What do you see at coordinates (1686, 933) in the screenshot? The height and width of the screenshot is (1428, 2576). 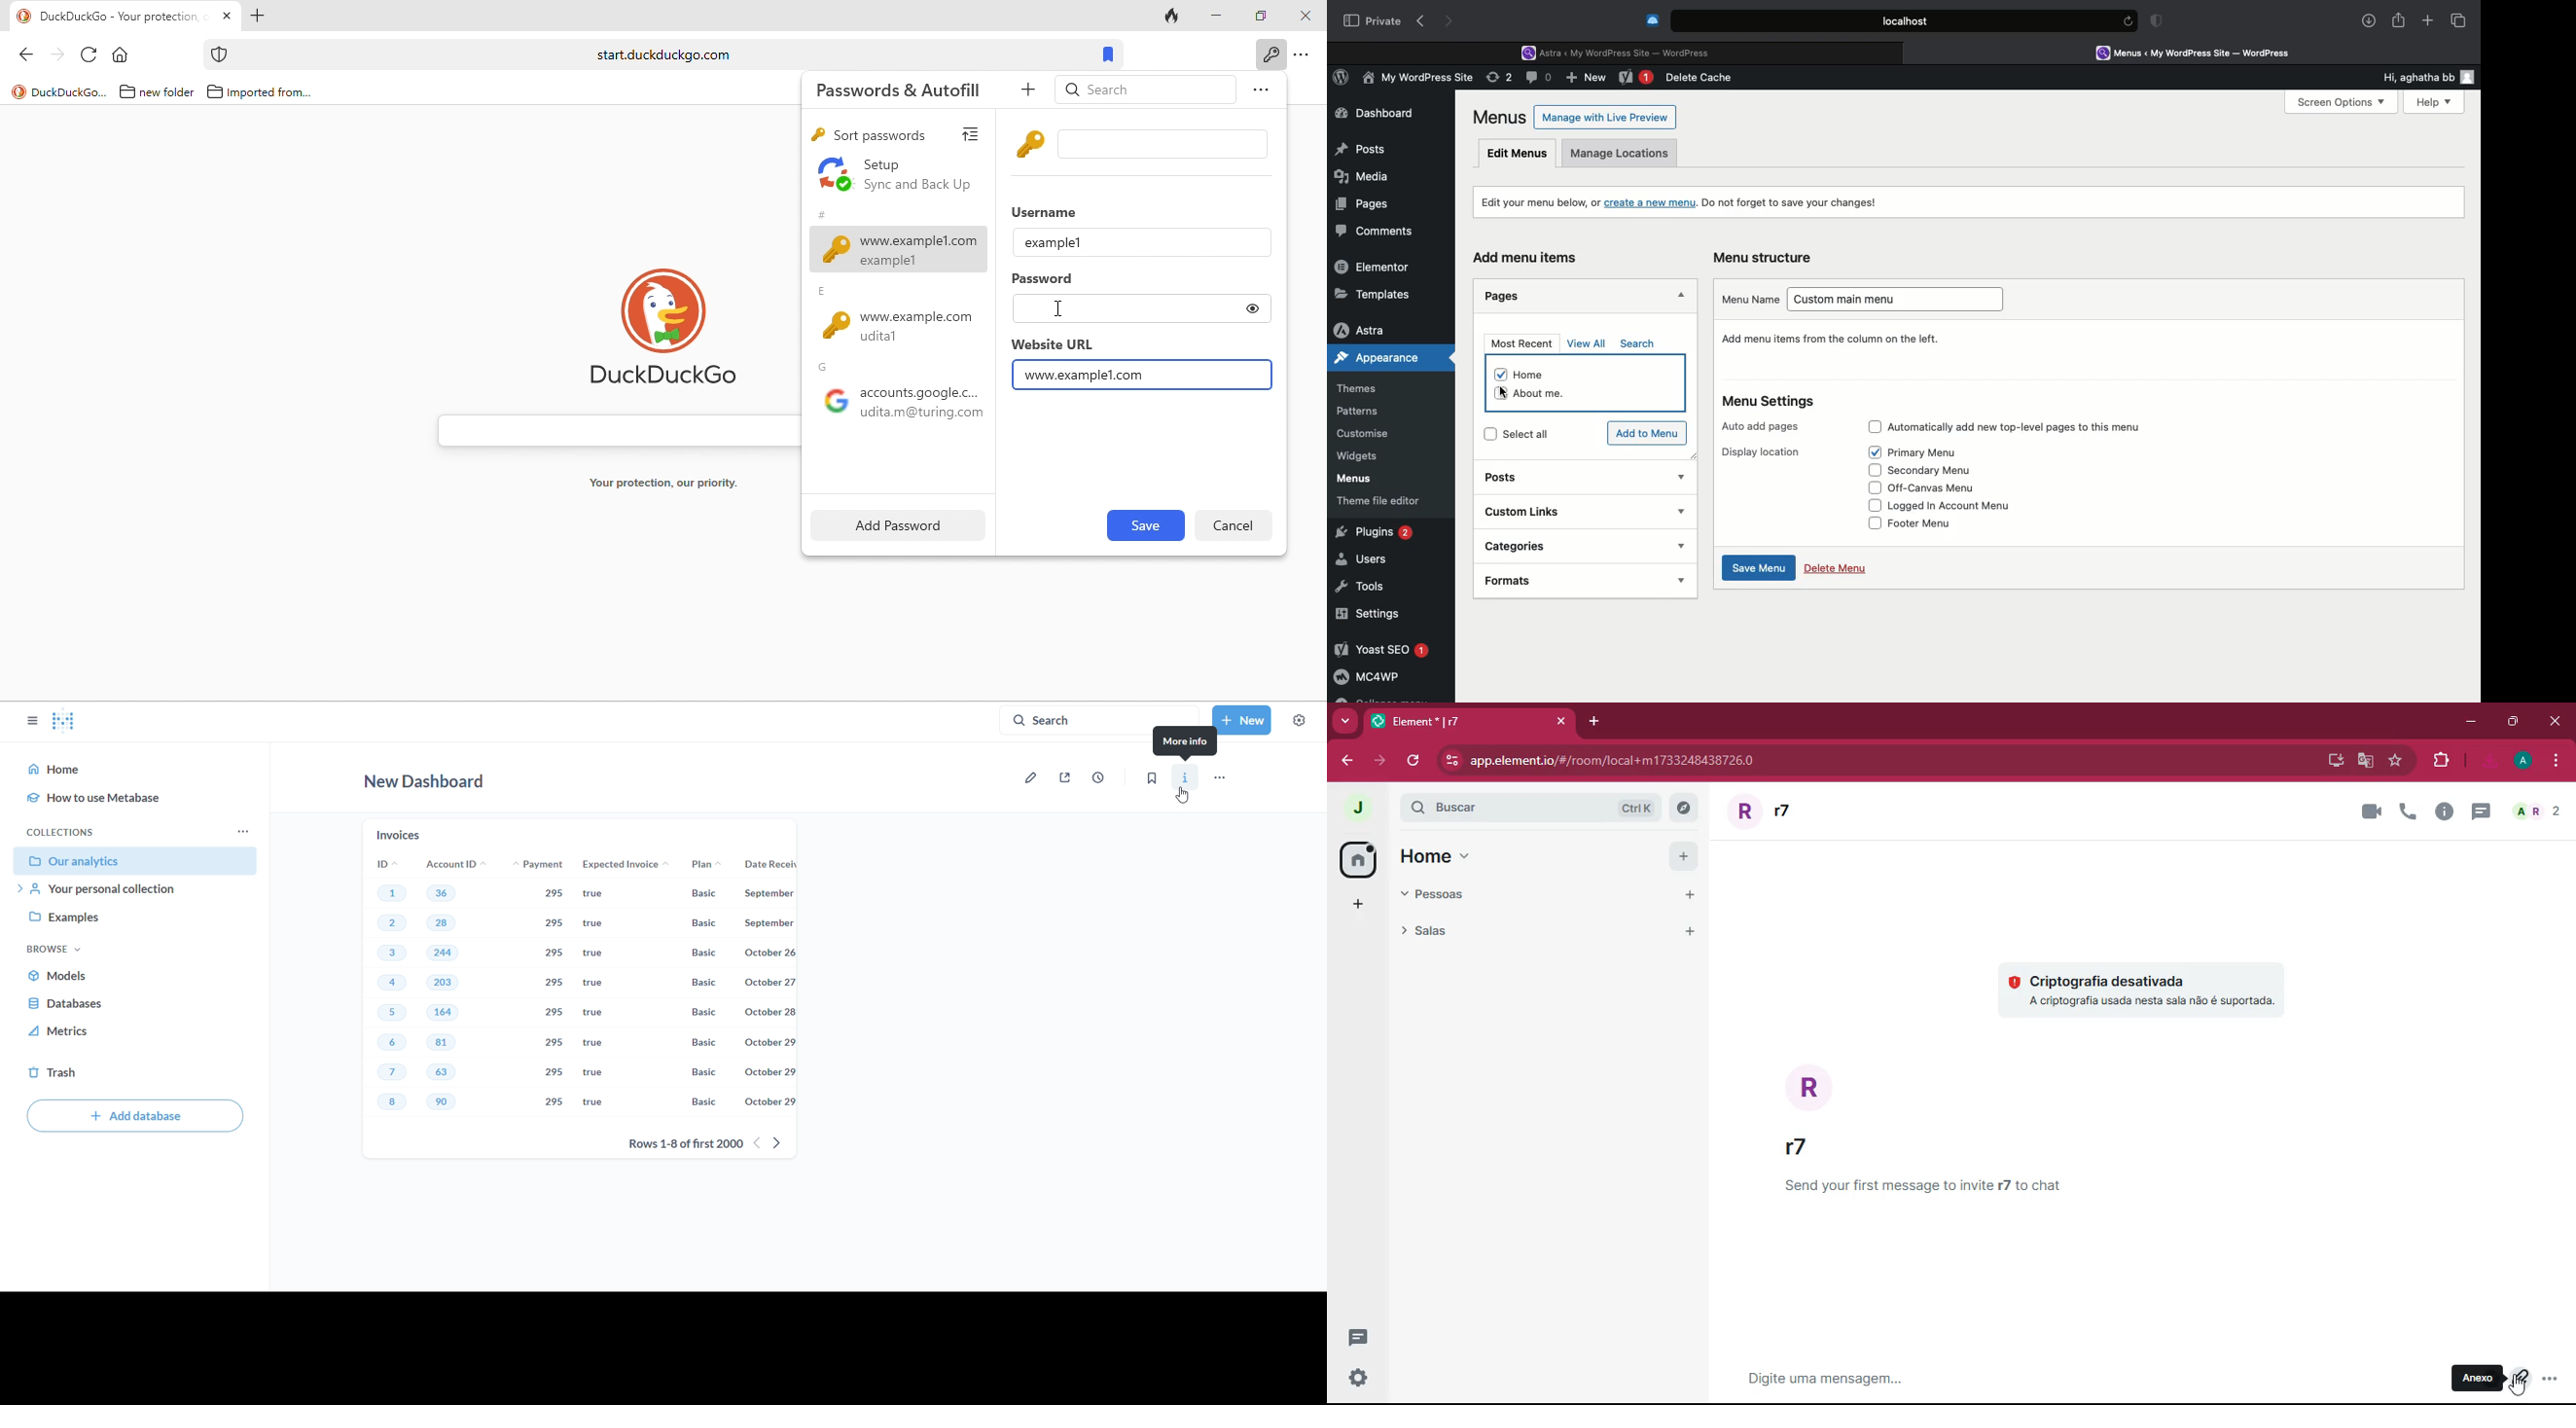 I see `add roon` at bounding box center [1686, 933].